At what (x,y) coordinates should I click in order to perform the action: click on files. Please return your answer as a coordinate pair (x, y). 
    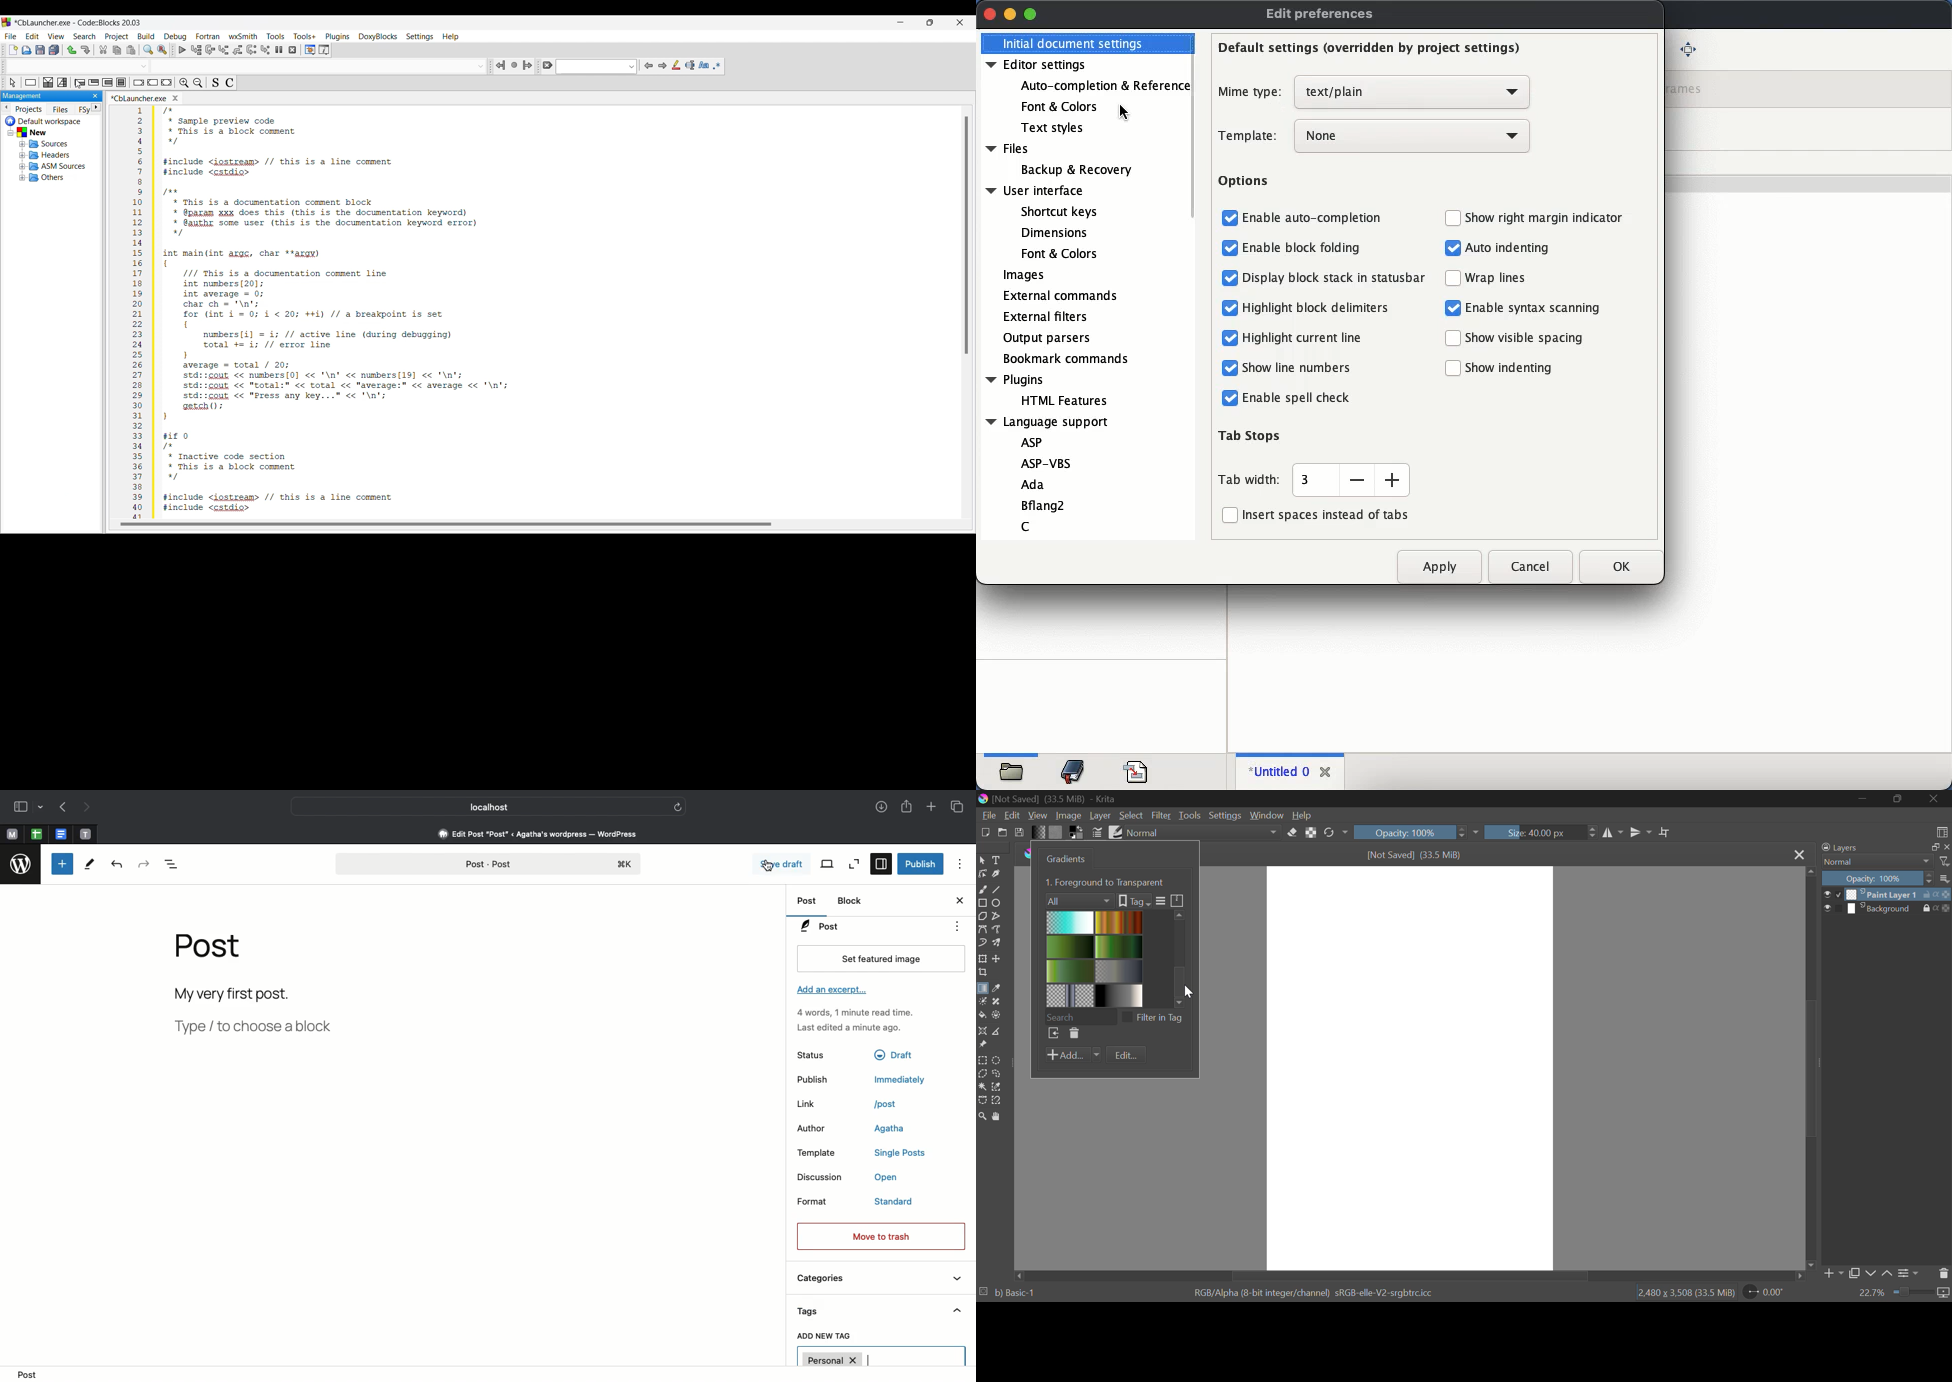
    Looking at the image, I should click on (1009, 150).